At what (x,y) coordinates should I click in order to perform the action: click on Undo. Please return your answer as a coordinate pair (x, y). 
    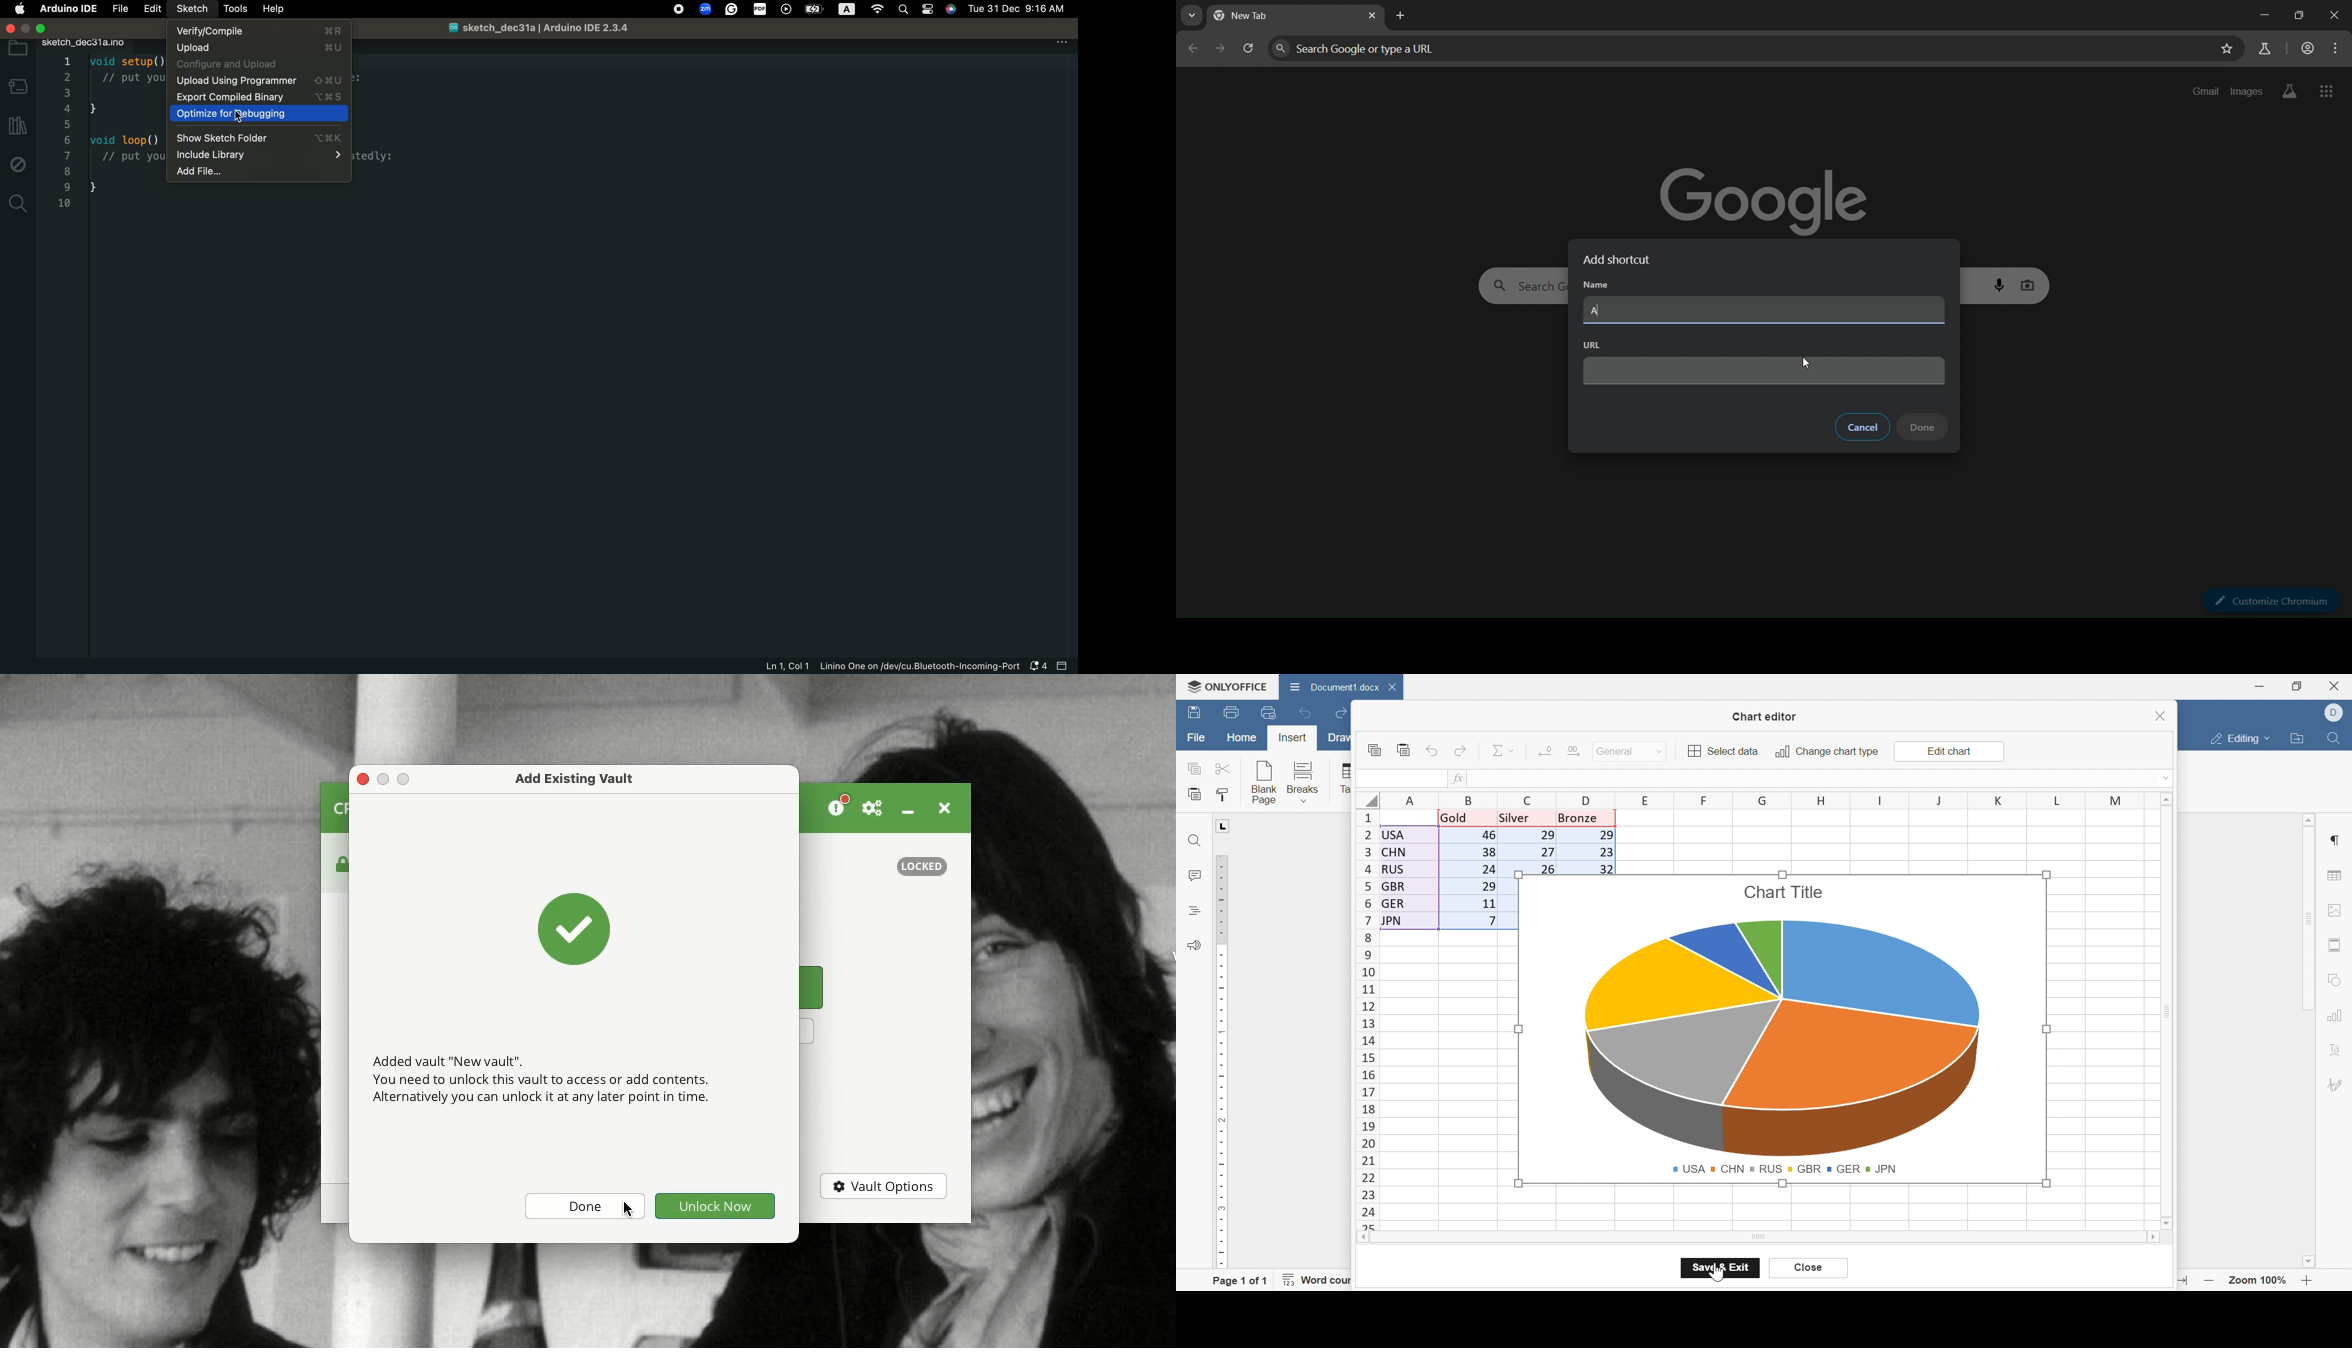
    Looking at the image, I should click on (1432, 751).